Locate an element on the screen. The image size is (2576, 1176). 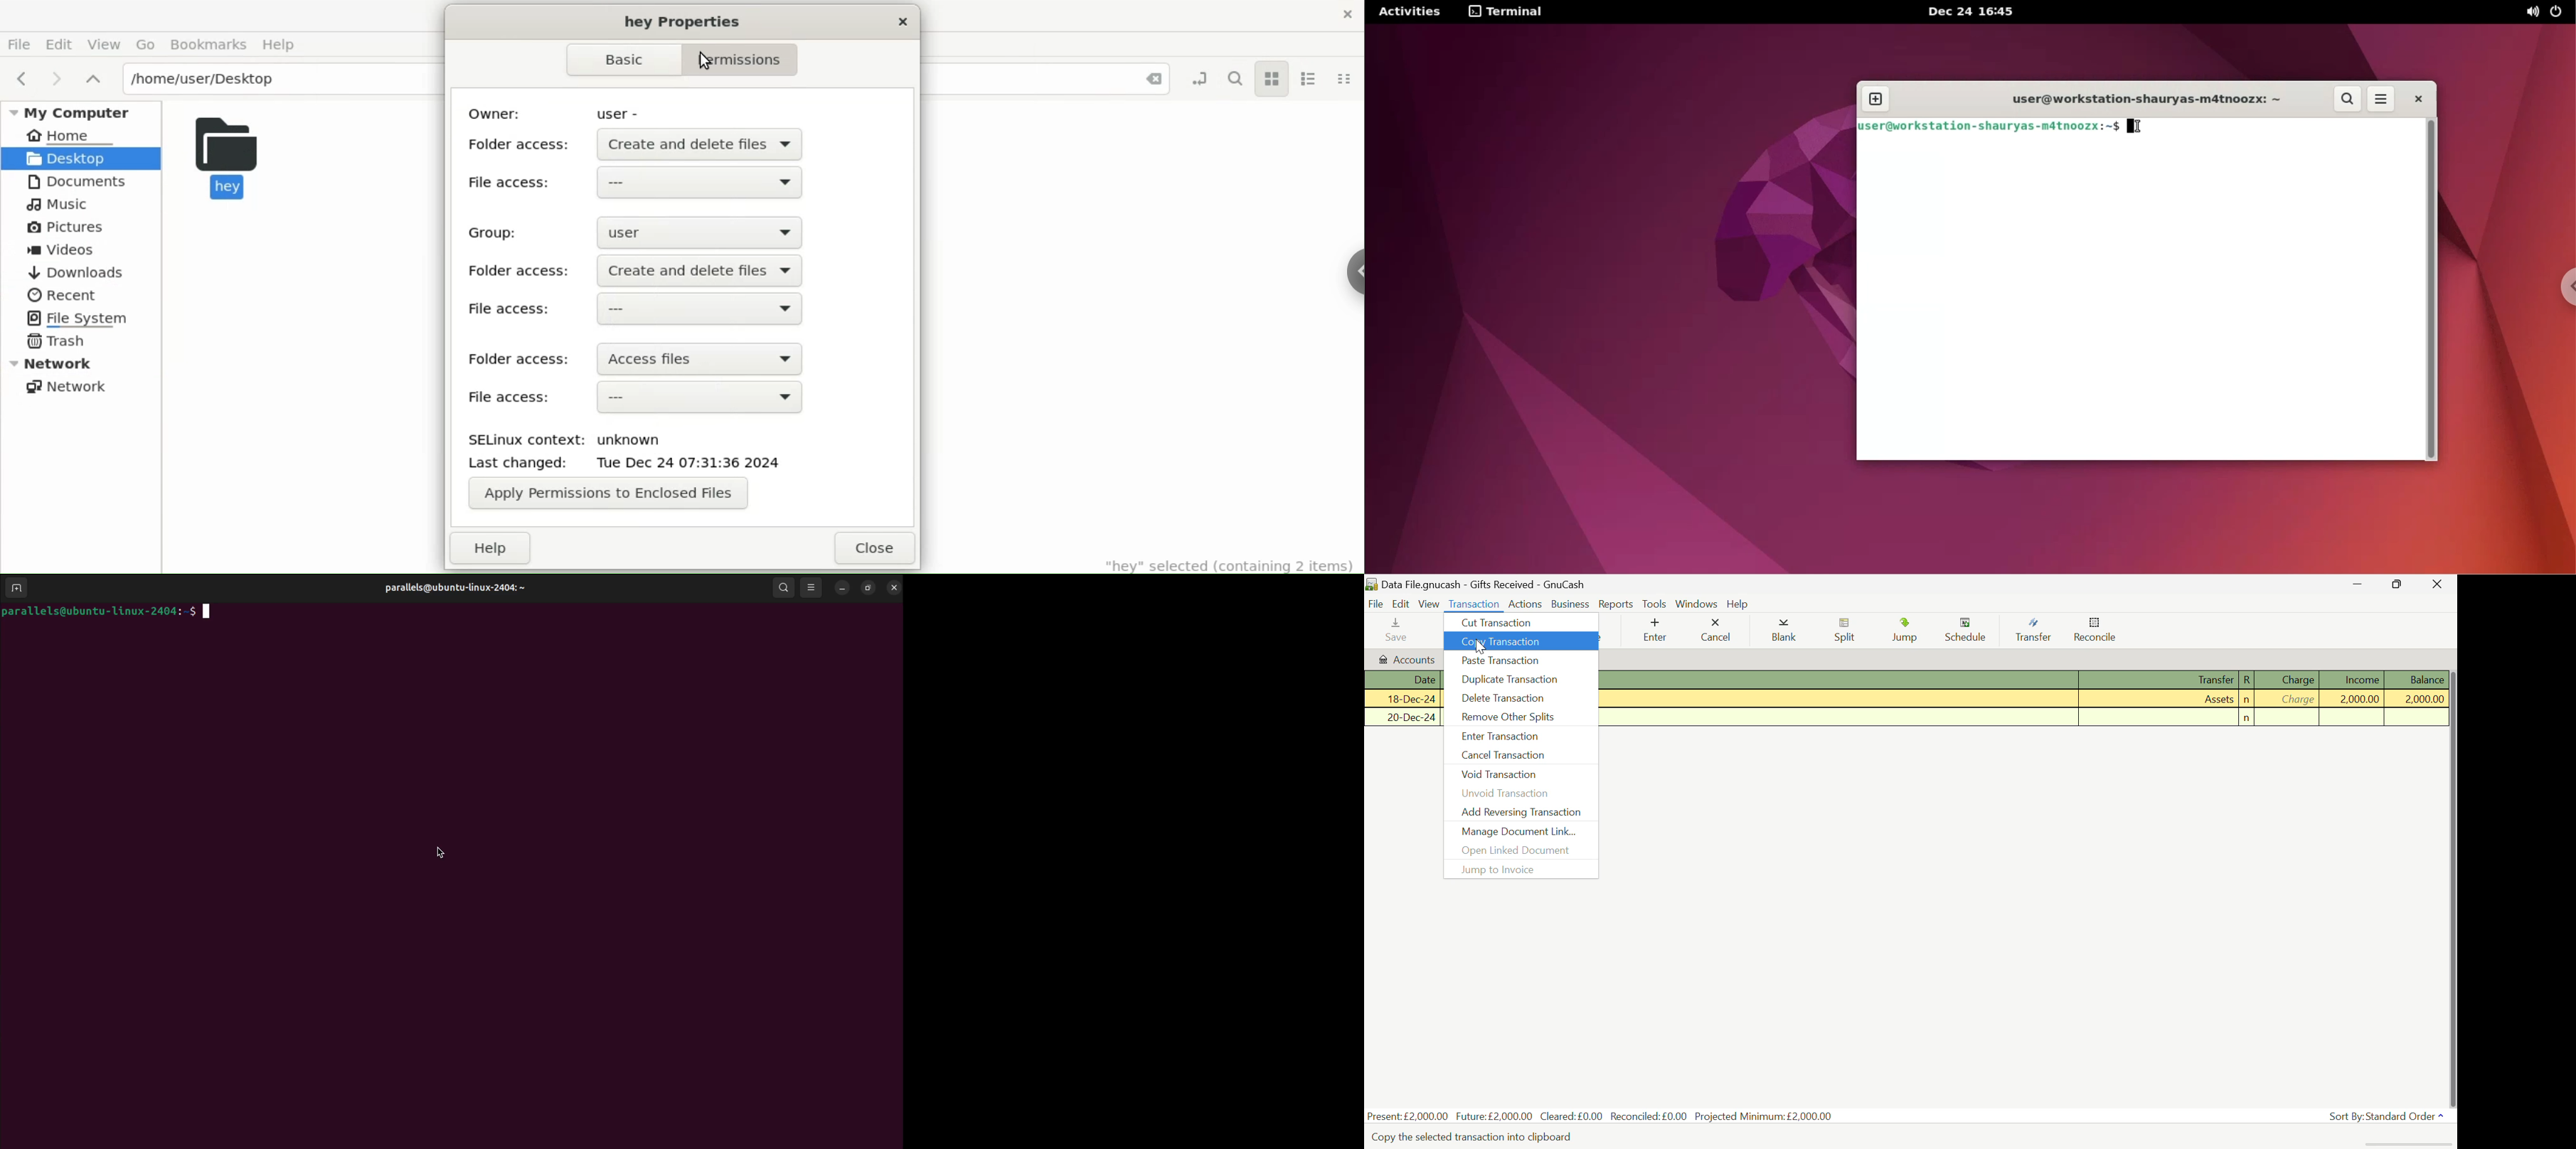
Cleared is located at coordinates (1574, 1116).